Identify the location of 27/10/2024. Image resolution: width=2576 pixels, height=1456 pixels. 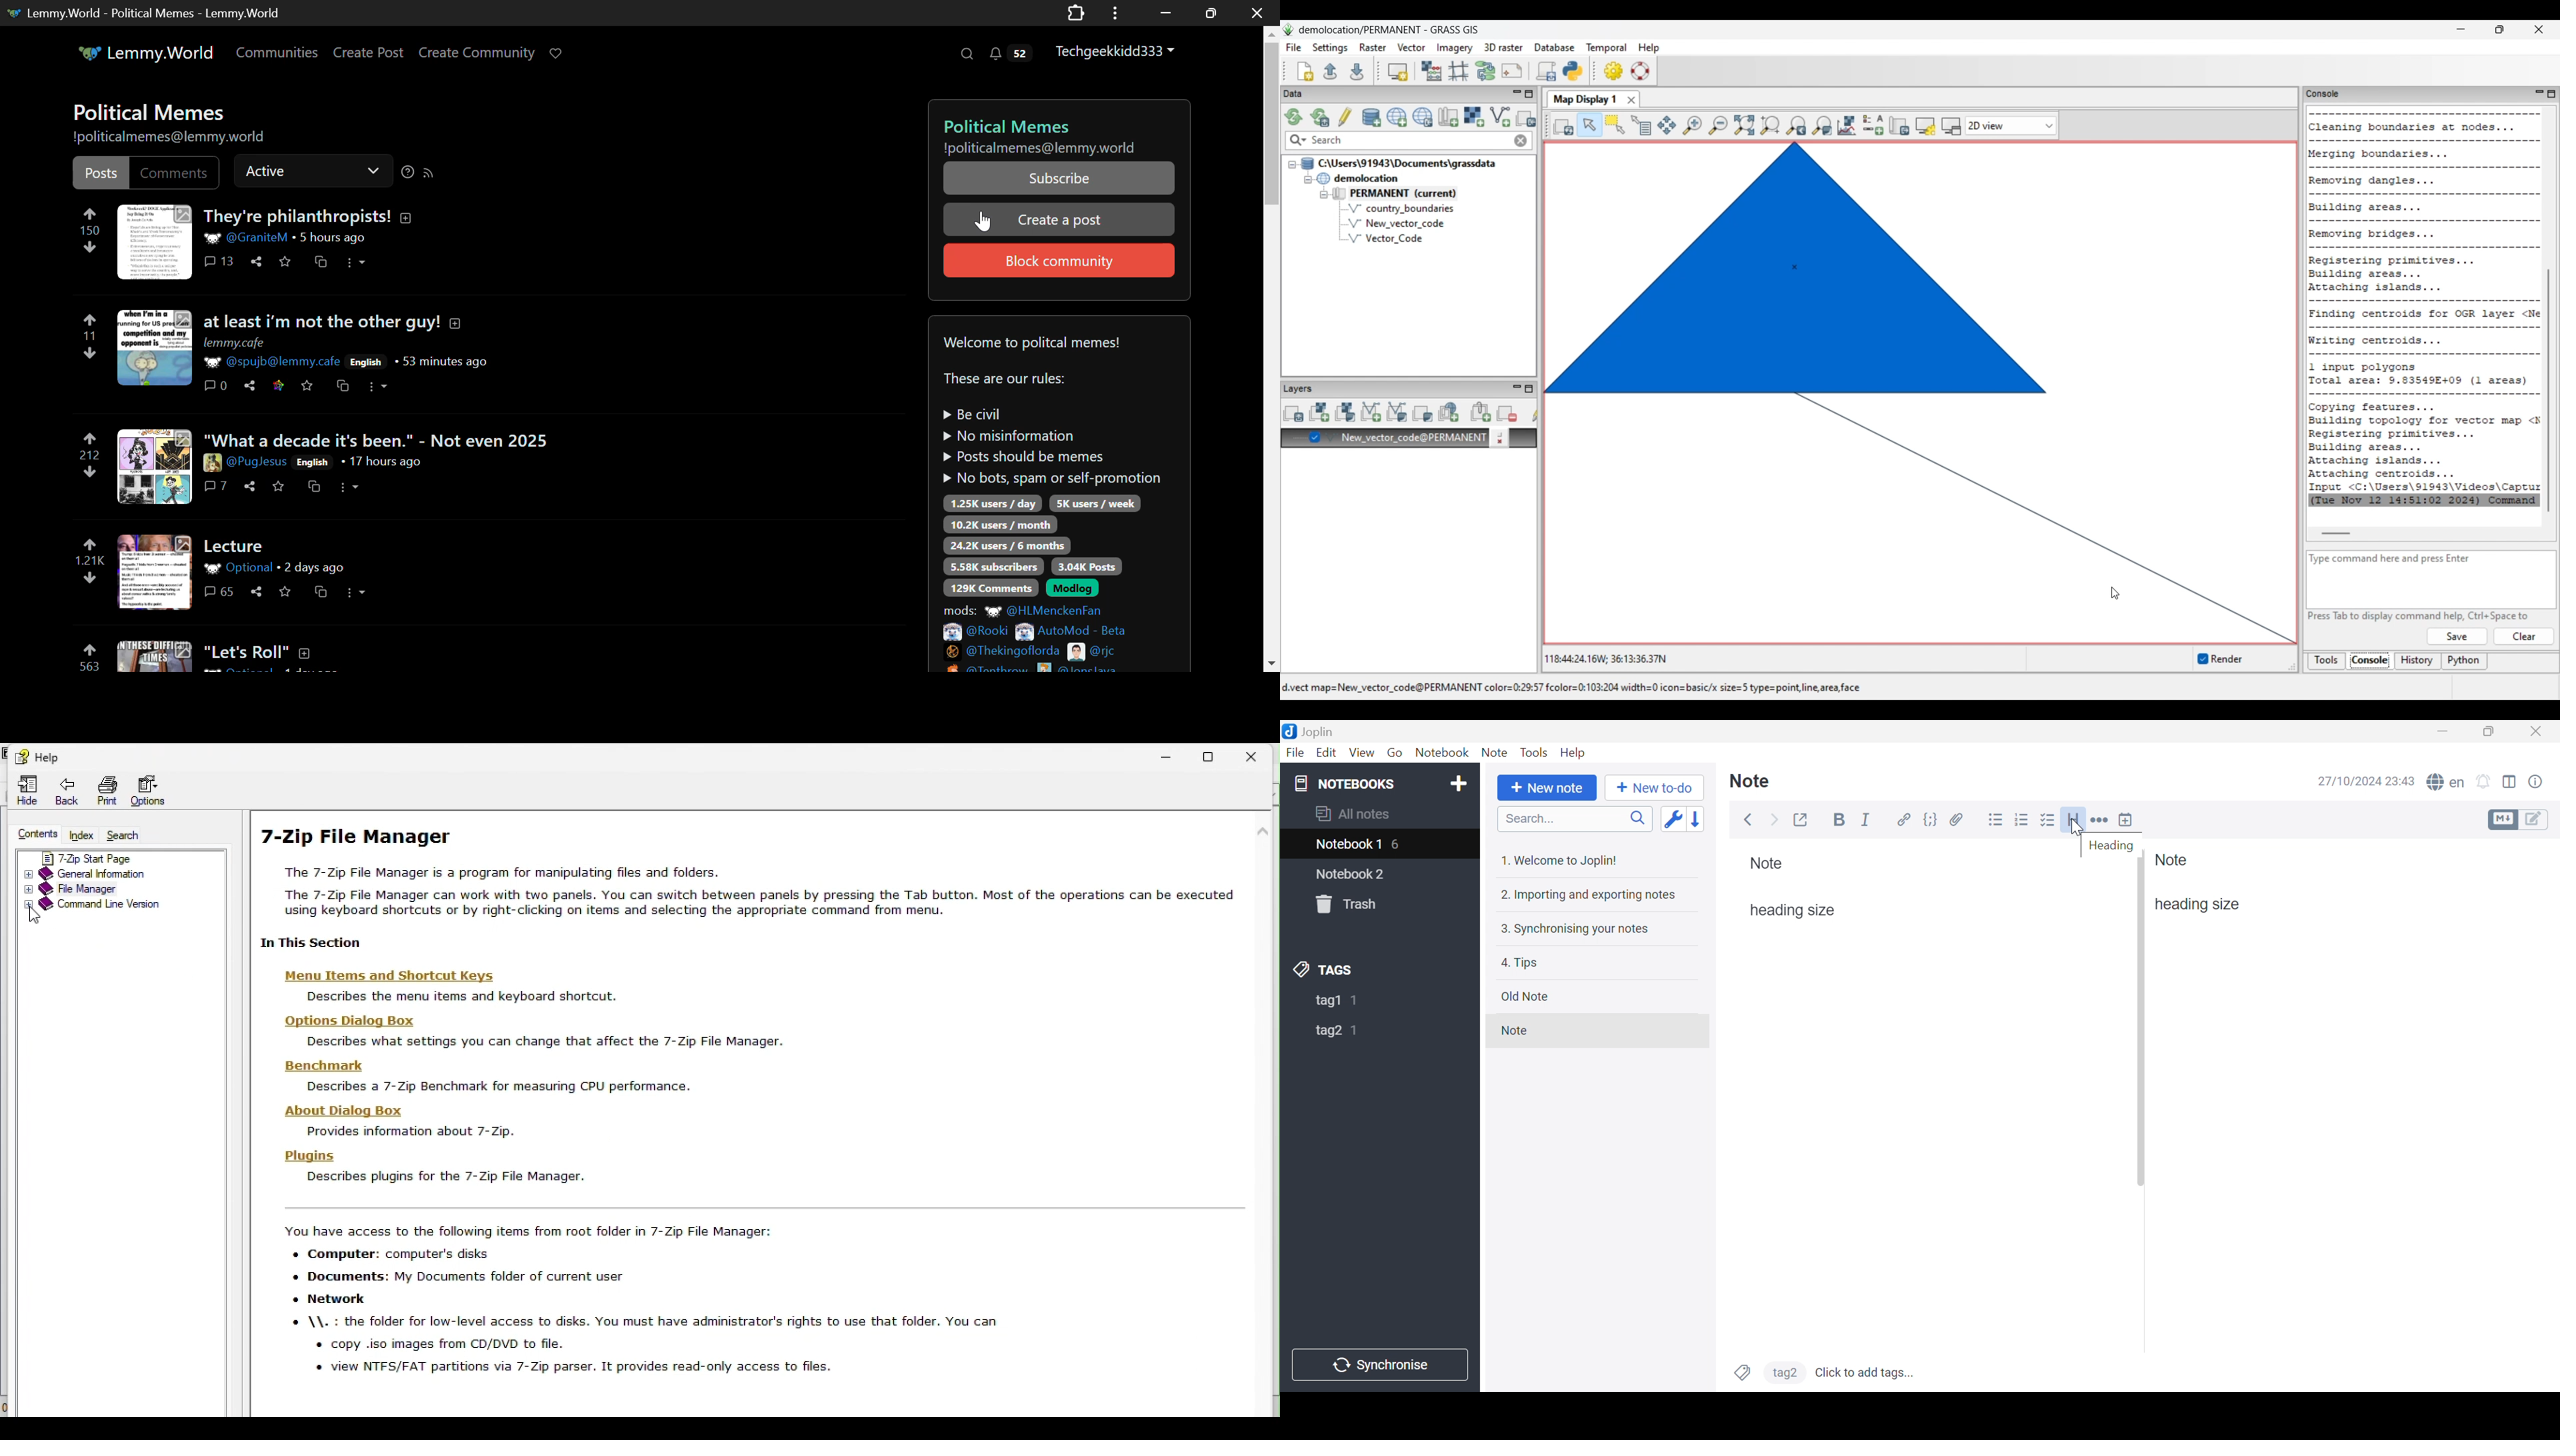
(2351, 782).